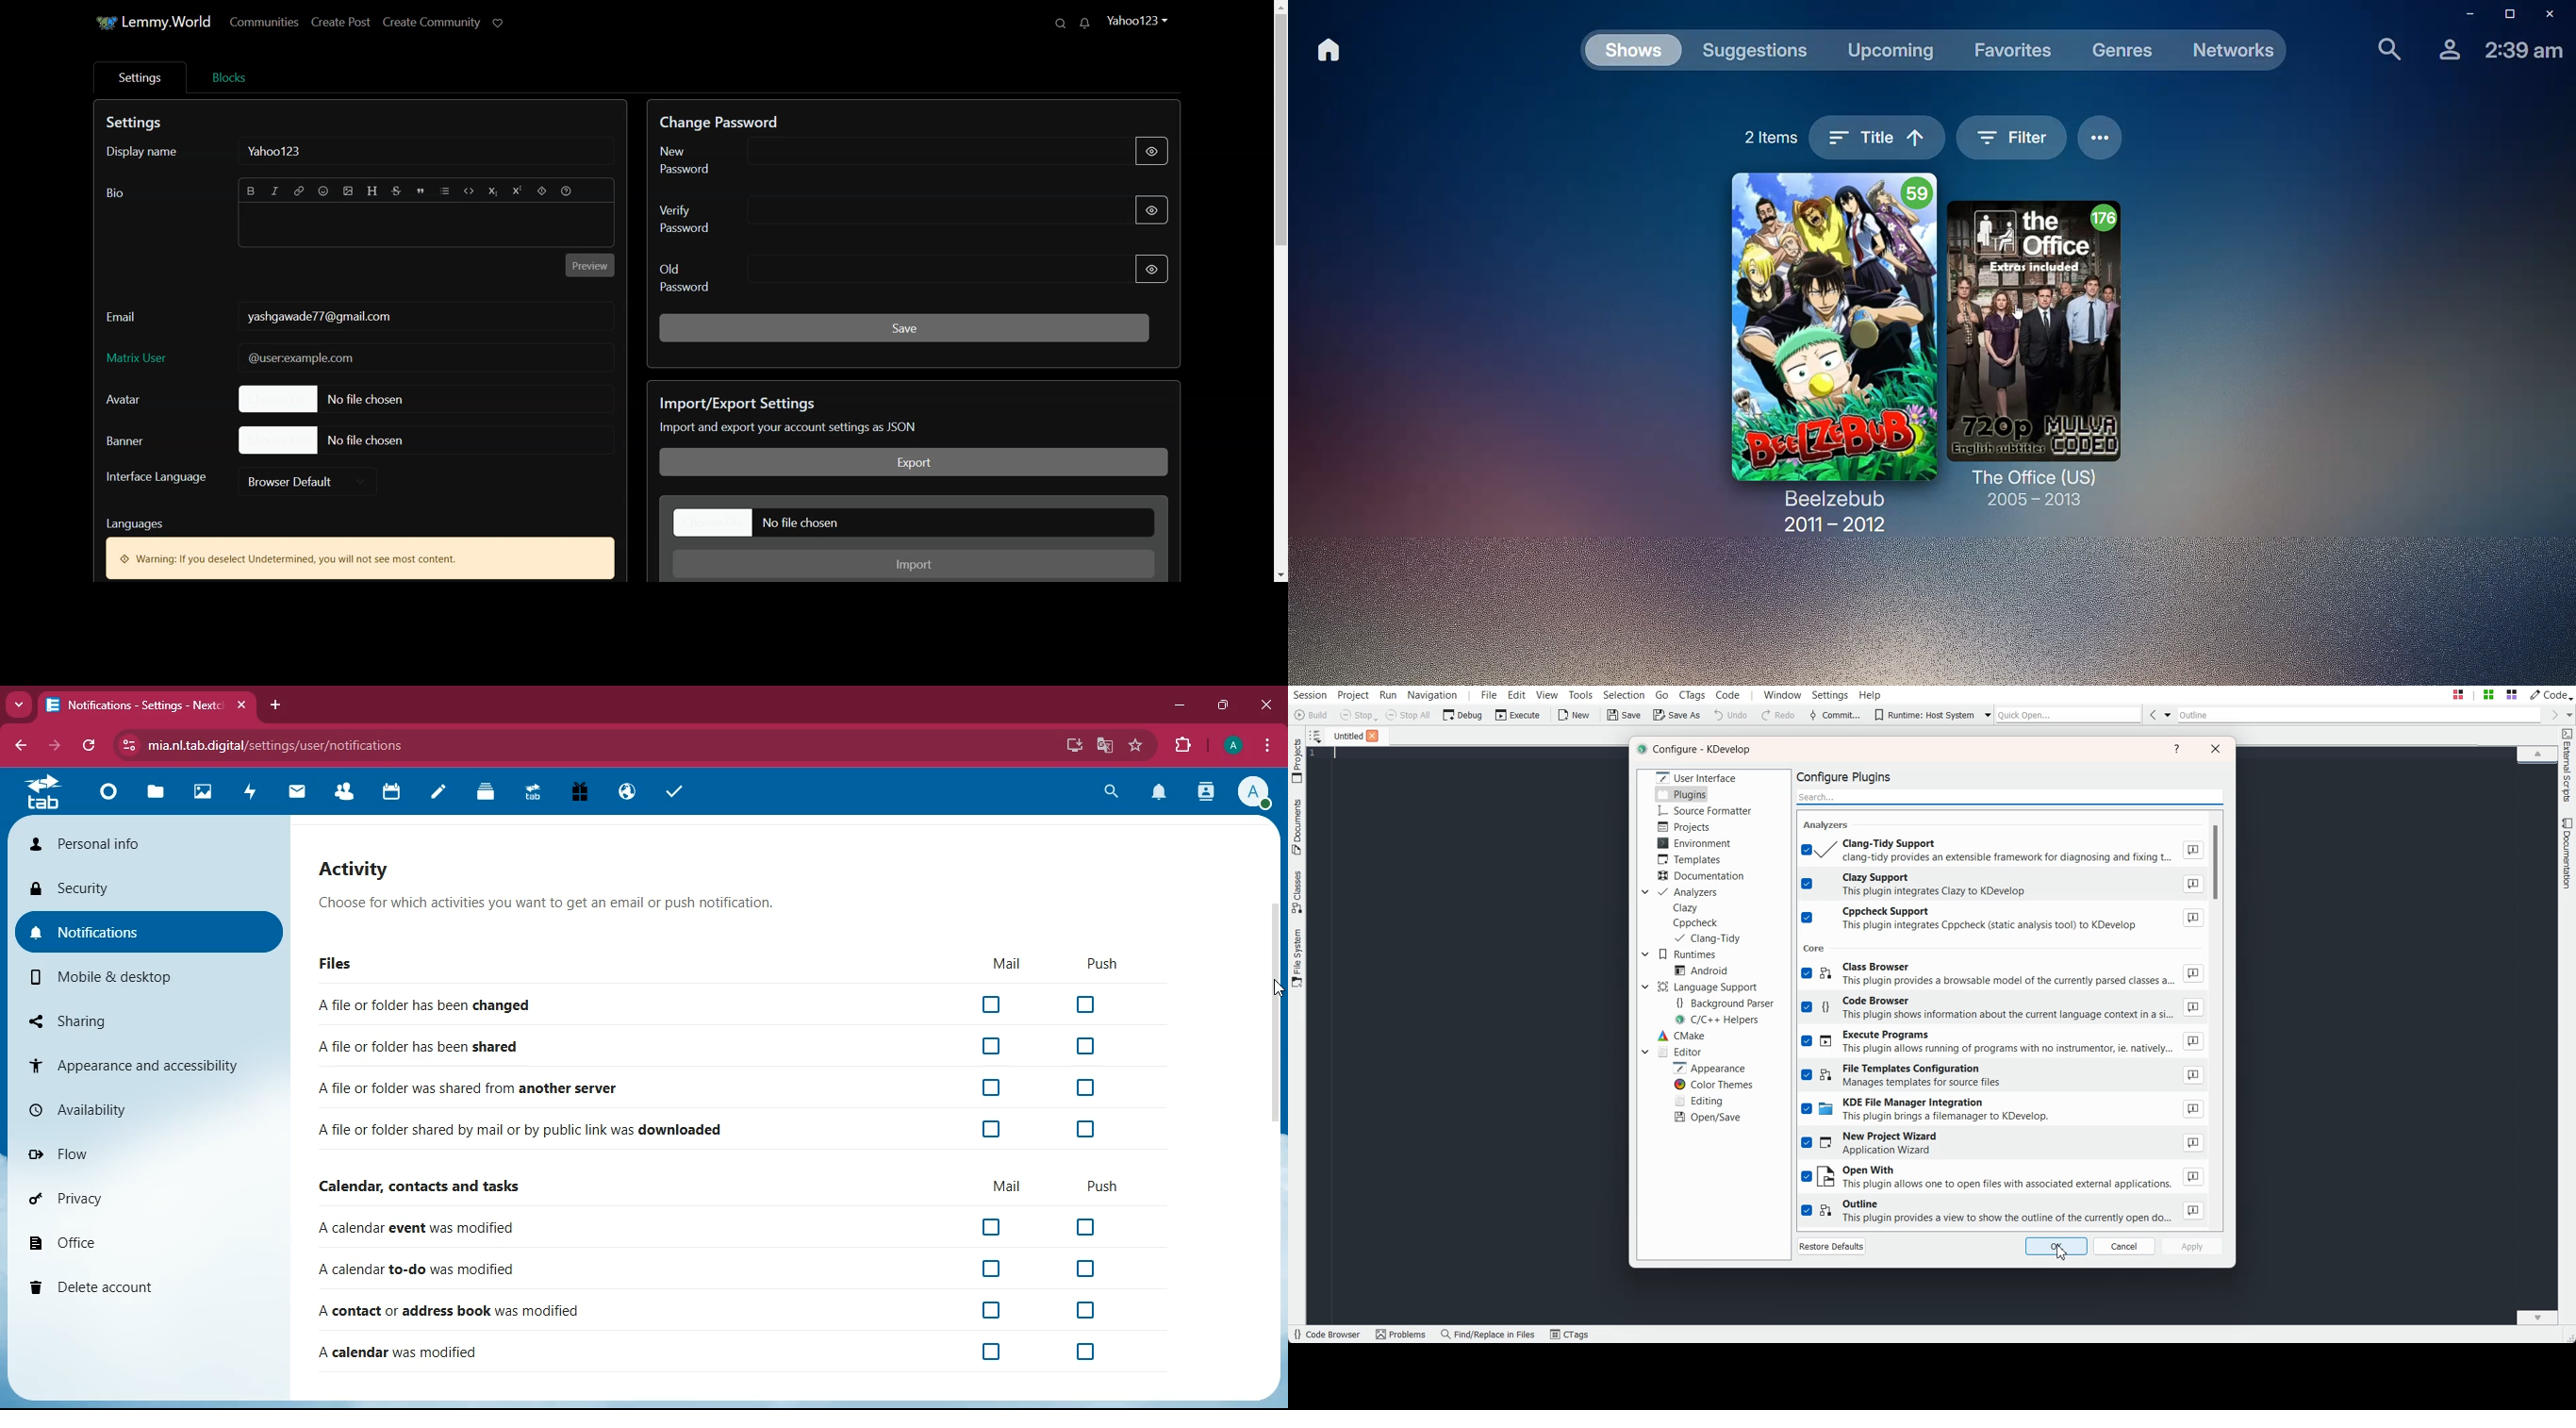 The width and height of the screenshot is (2576, 1428). Describe the element at coordinates (1265, 706) in the screenshot. I see `close` at that location.